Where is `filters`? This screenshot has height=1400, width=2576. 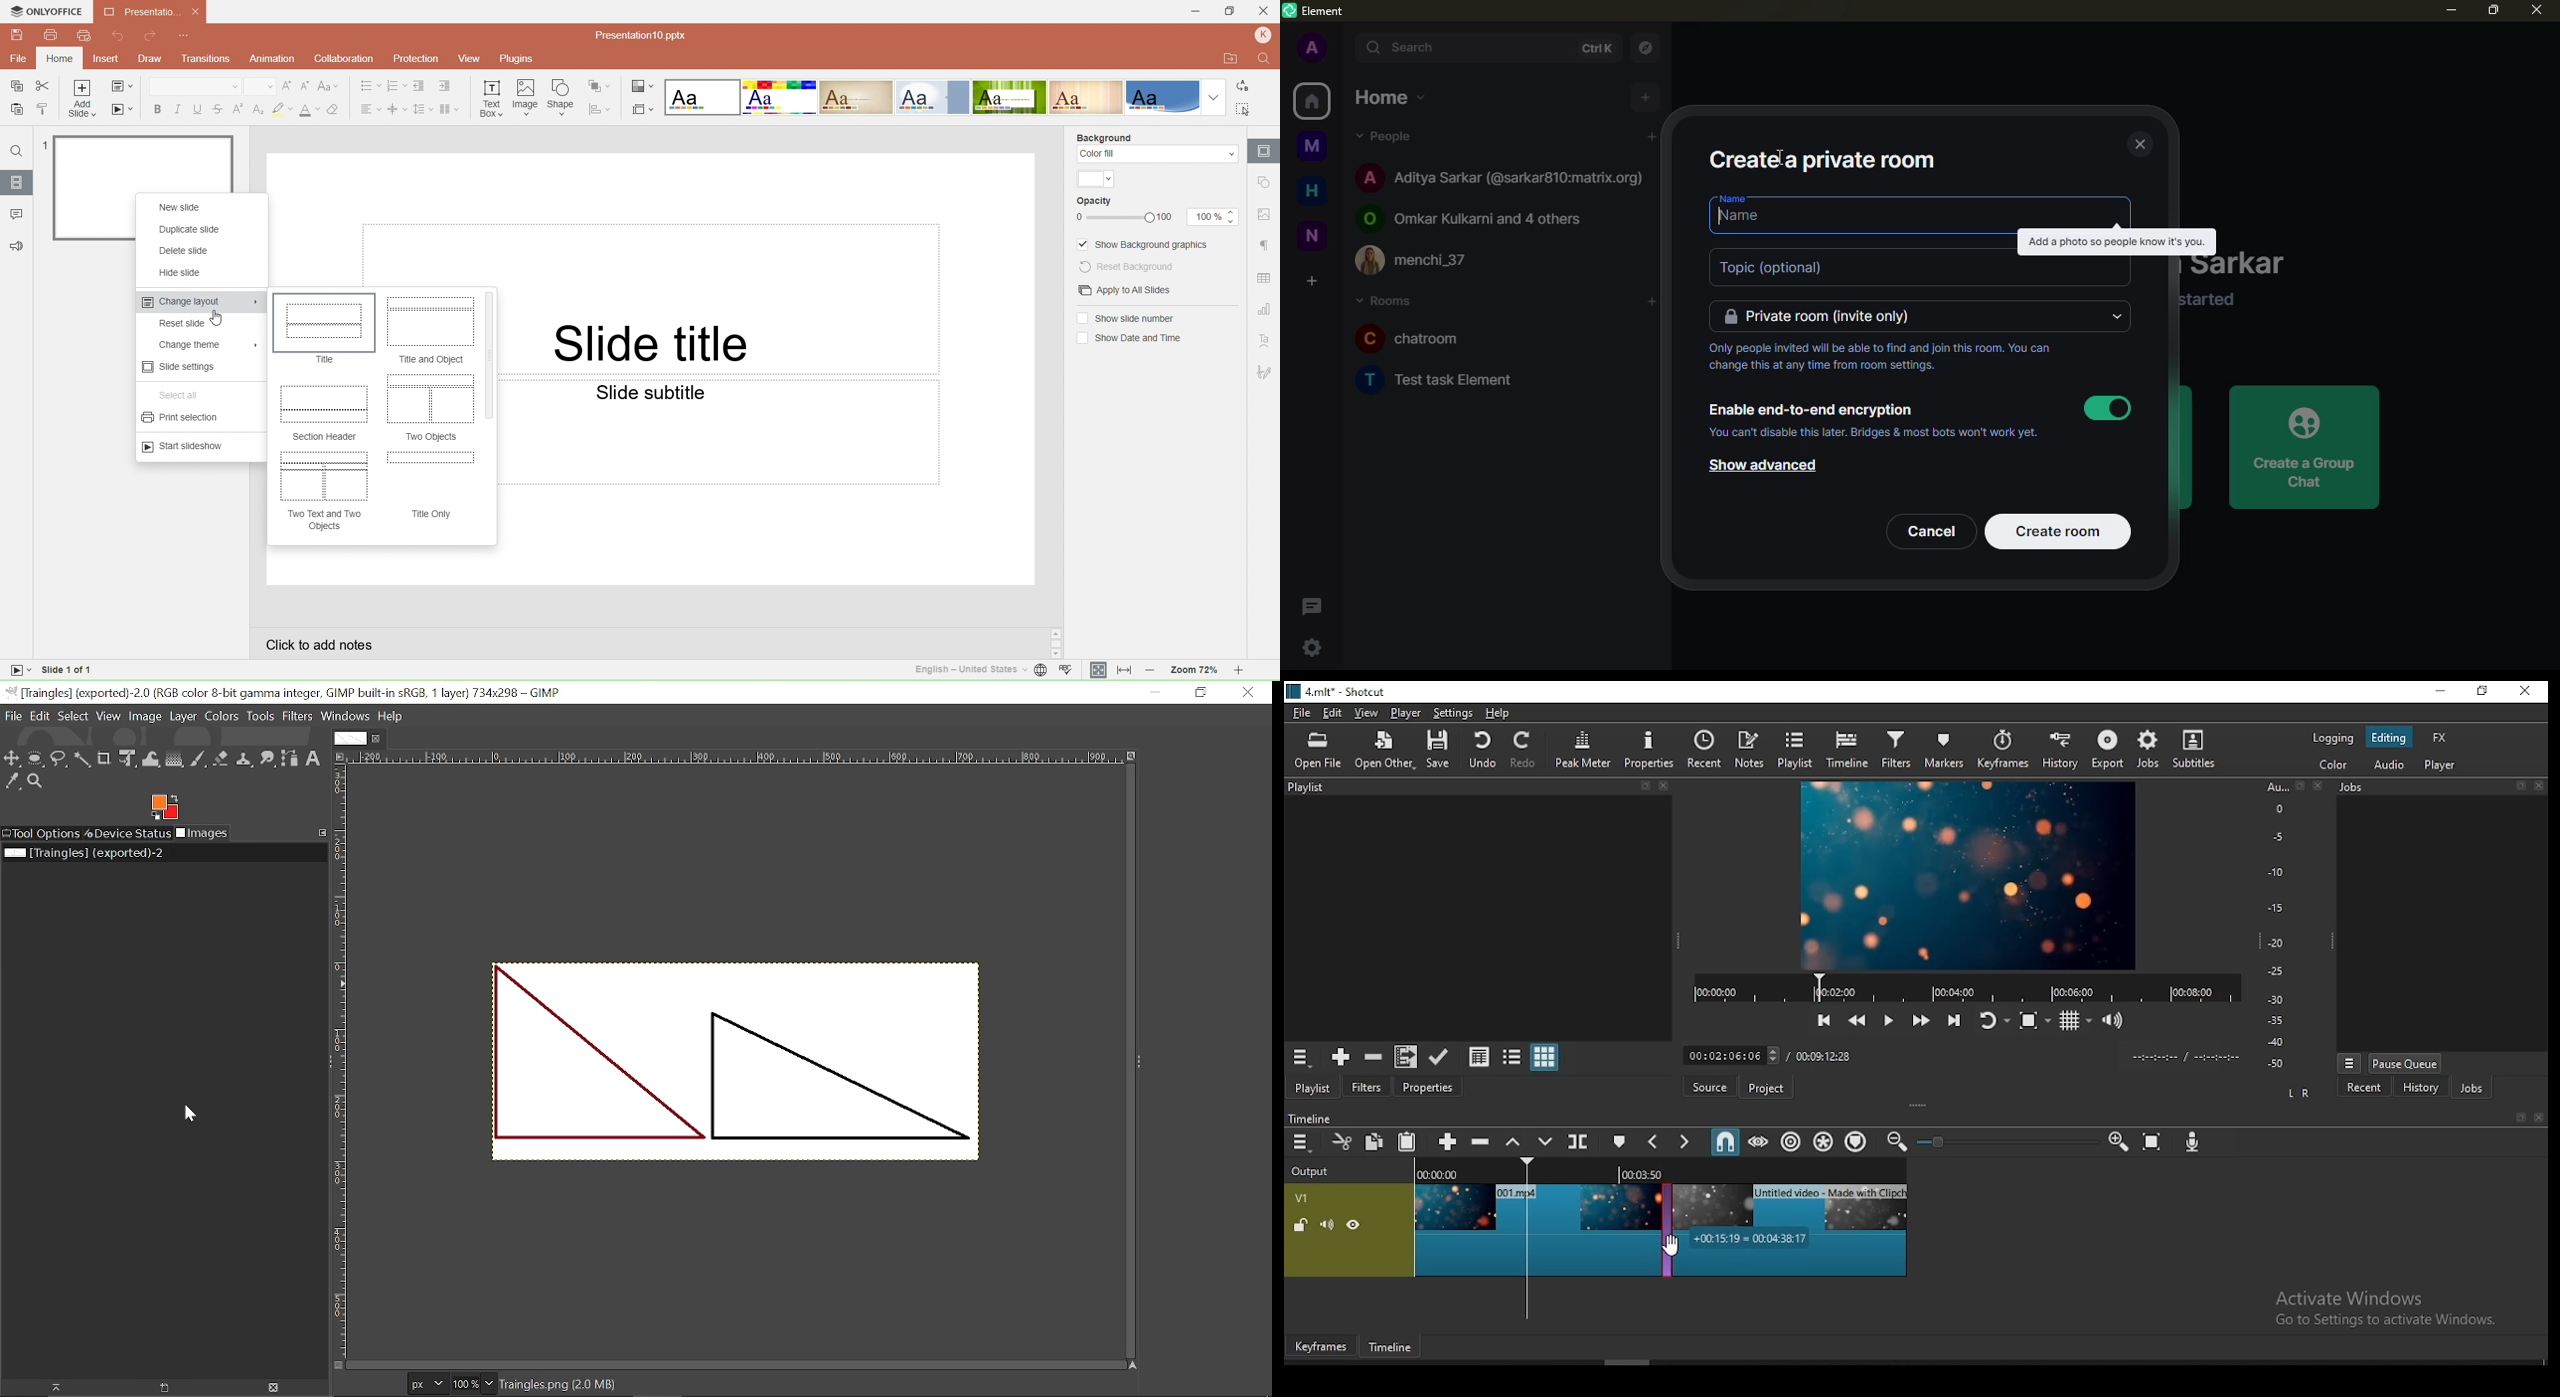
filters is located at coordinates (1370, 1085).